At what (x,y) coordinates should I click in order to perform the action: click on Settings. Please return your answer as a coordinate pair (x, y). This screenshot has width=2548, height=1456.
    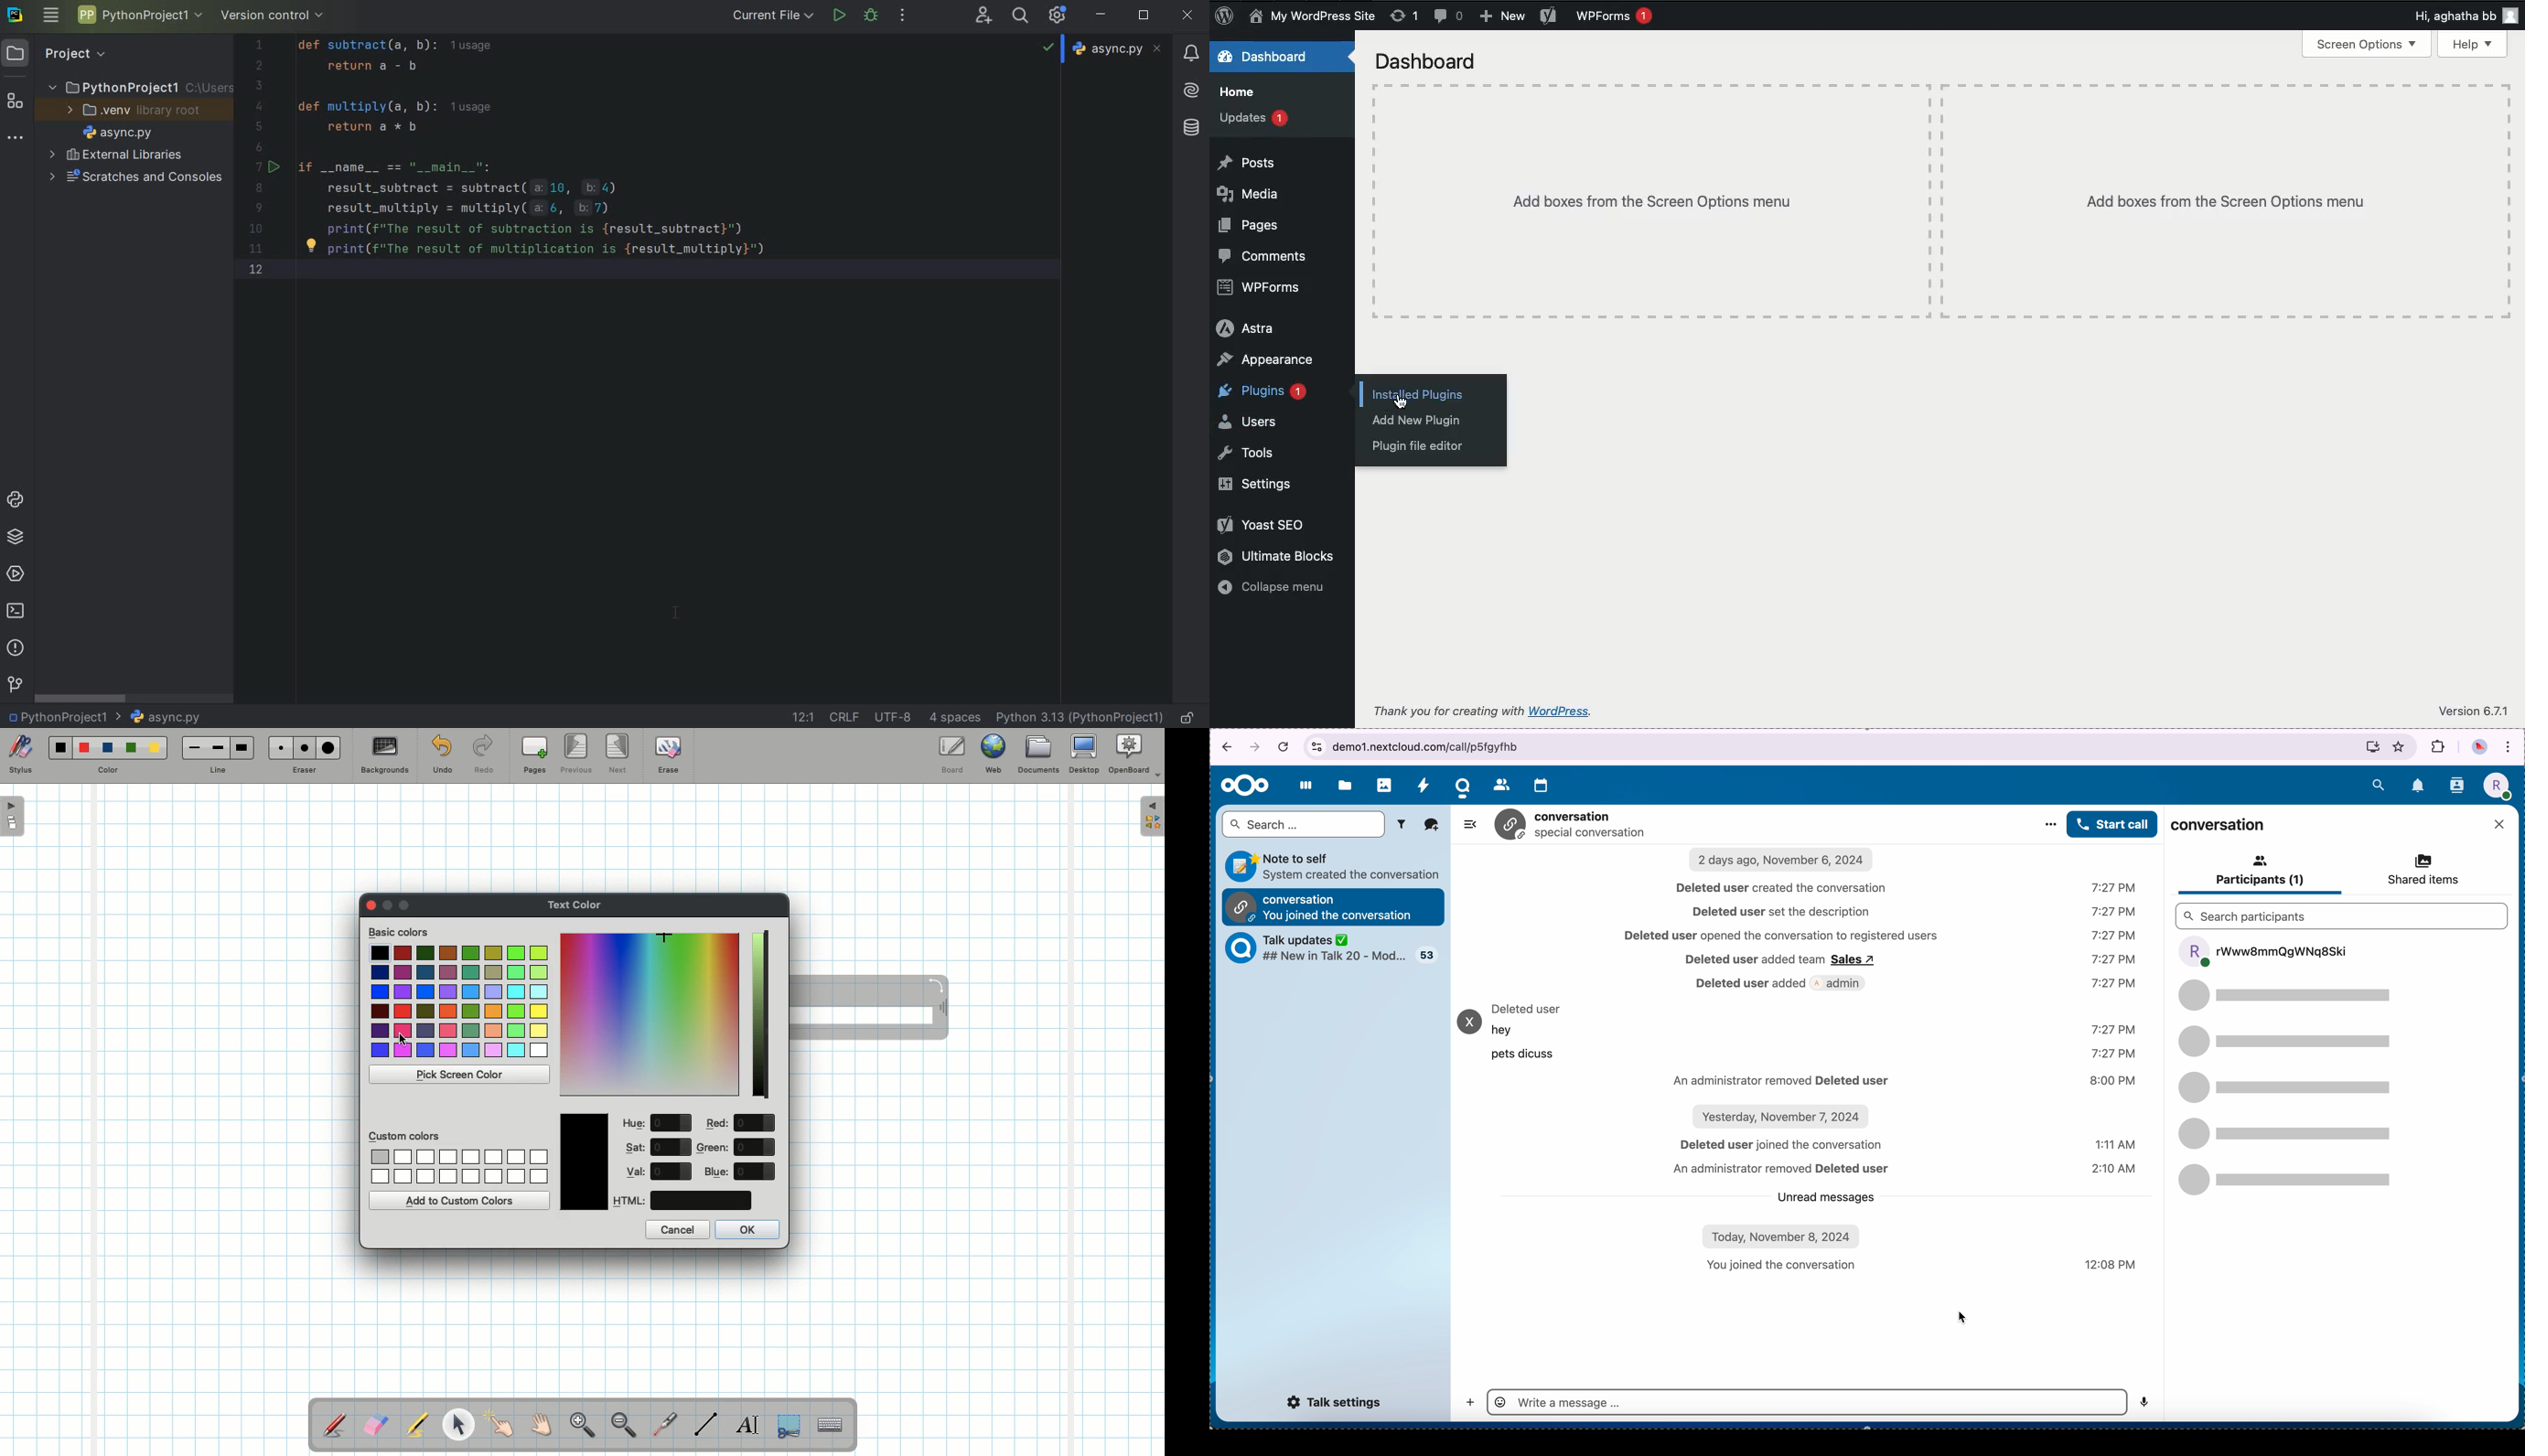
    Looking at the image, I should click on (1262, 486).